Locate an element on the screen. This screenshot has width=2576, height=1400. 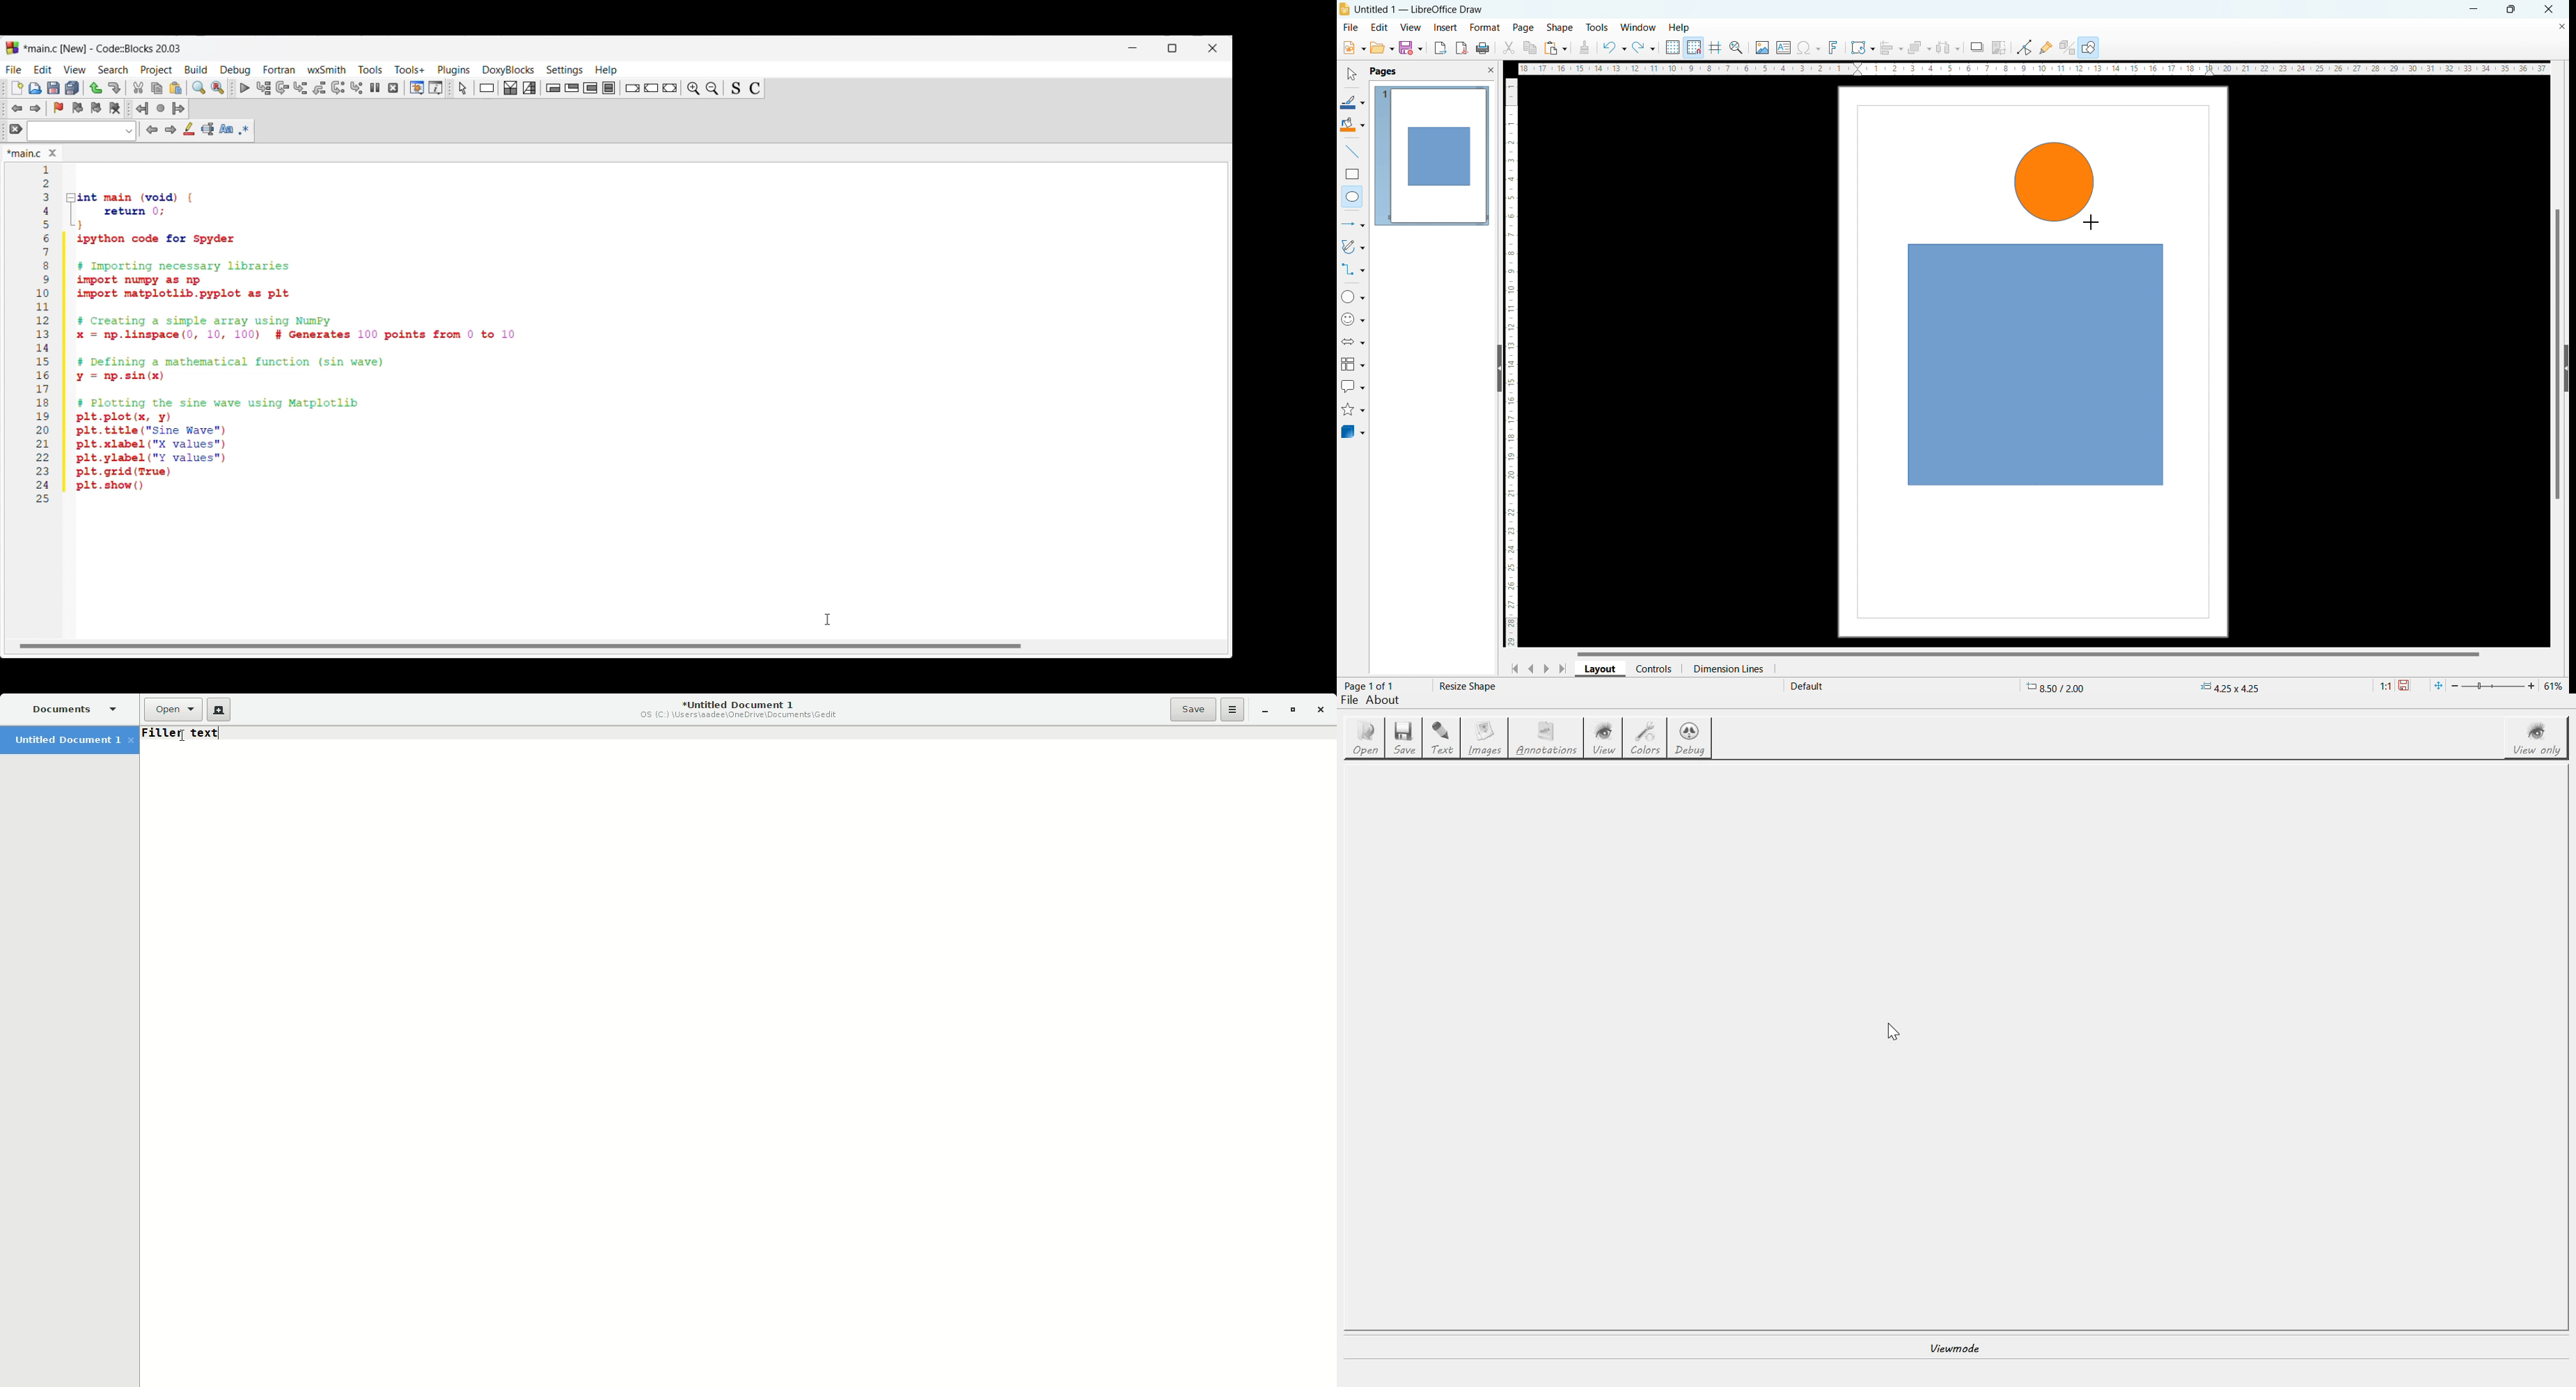
line color is located at coordinates (1352, 102).